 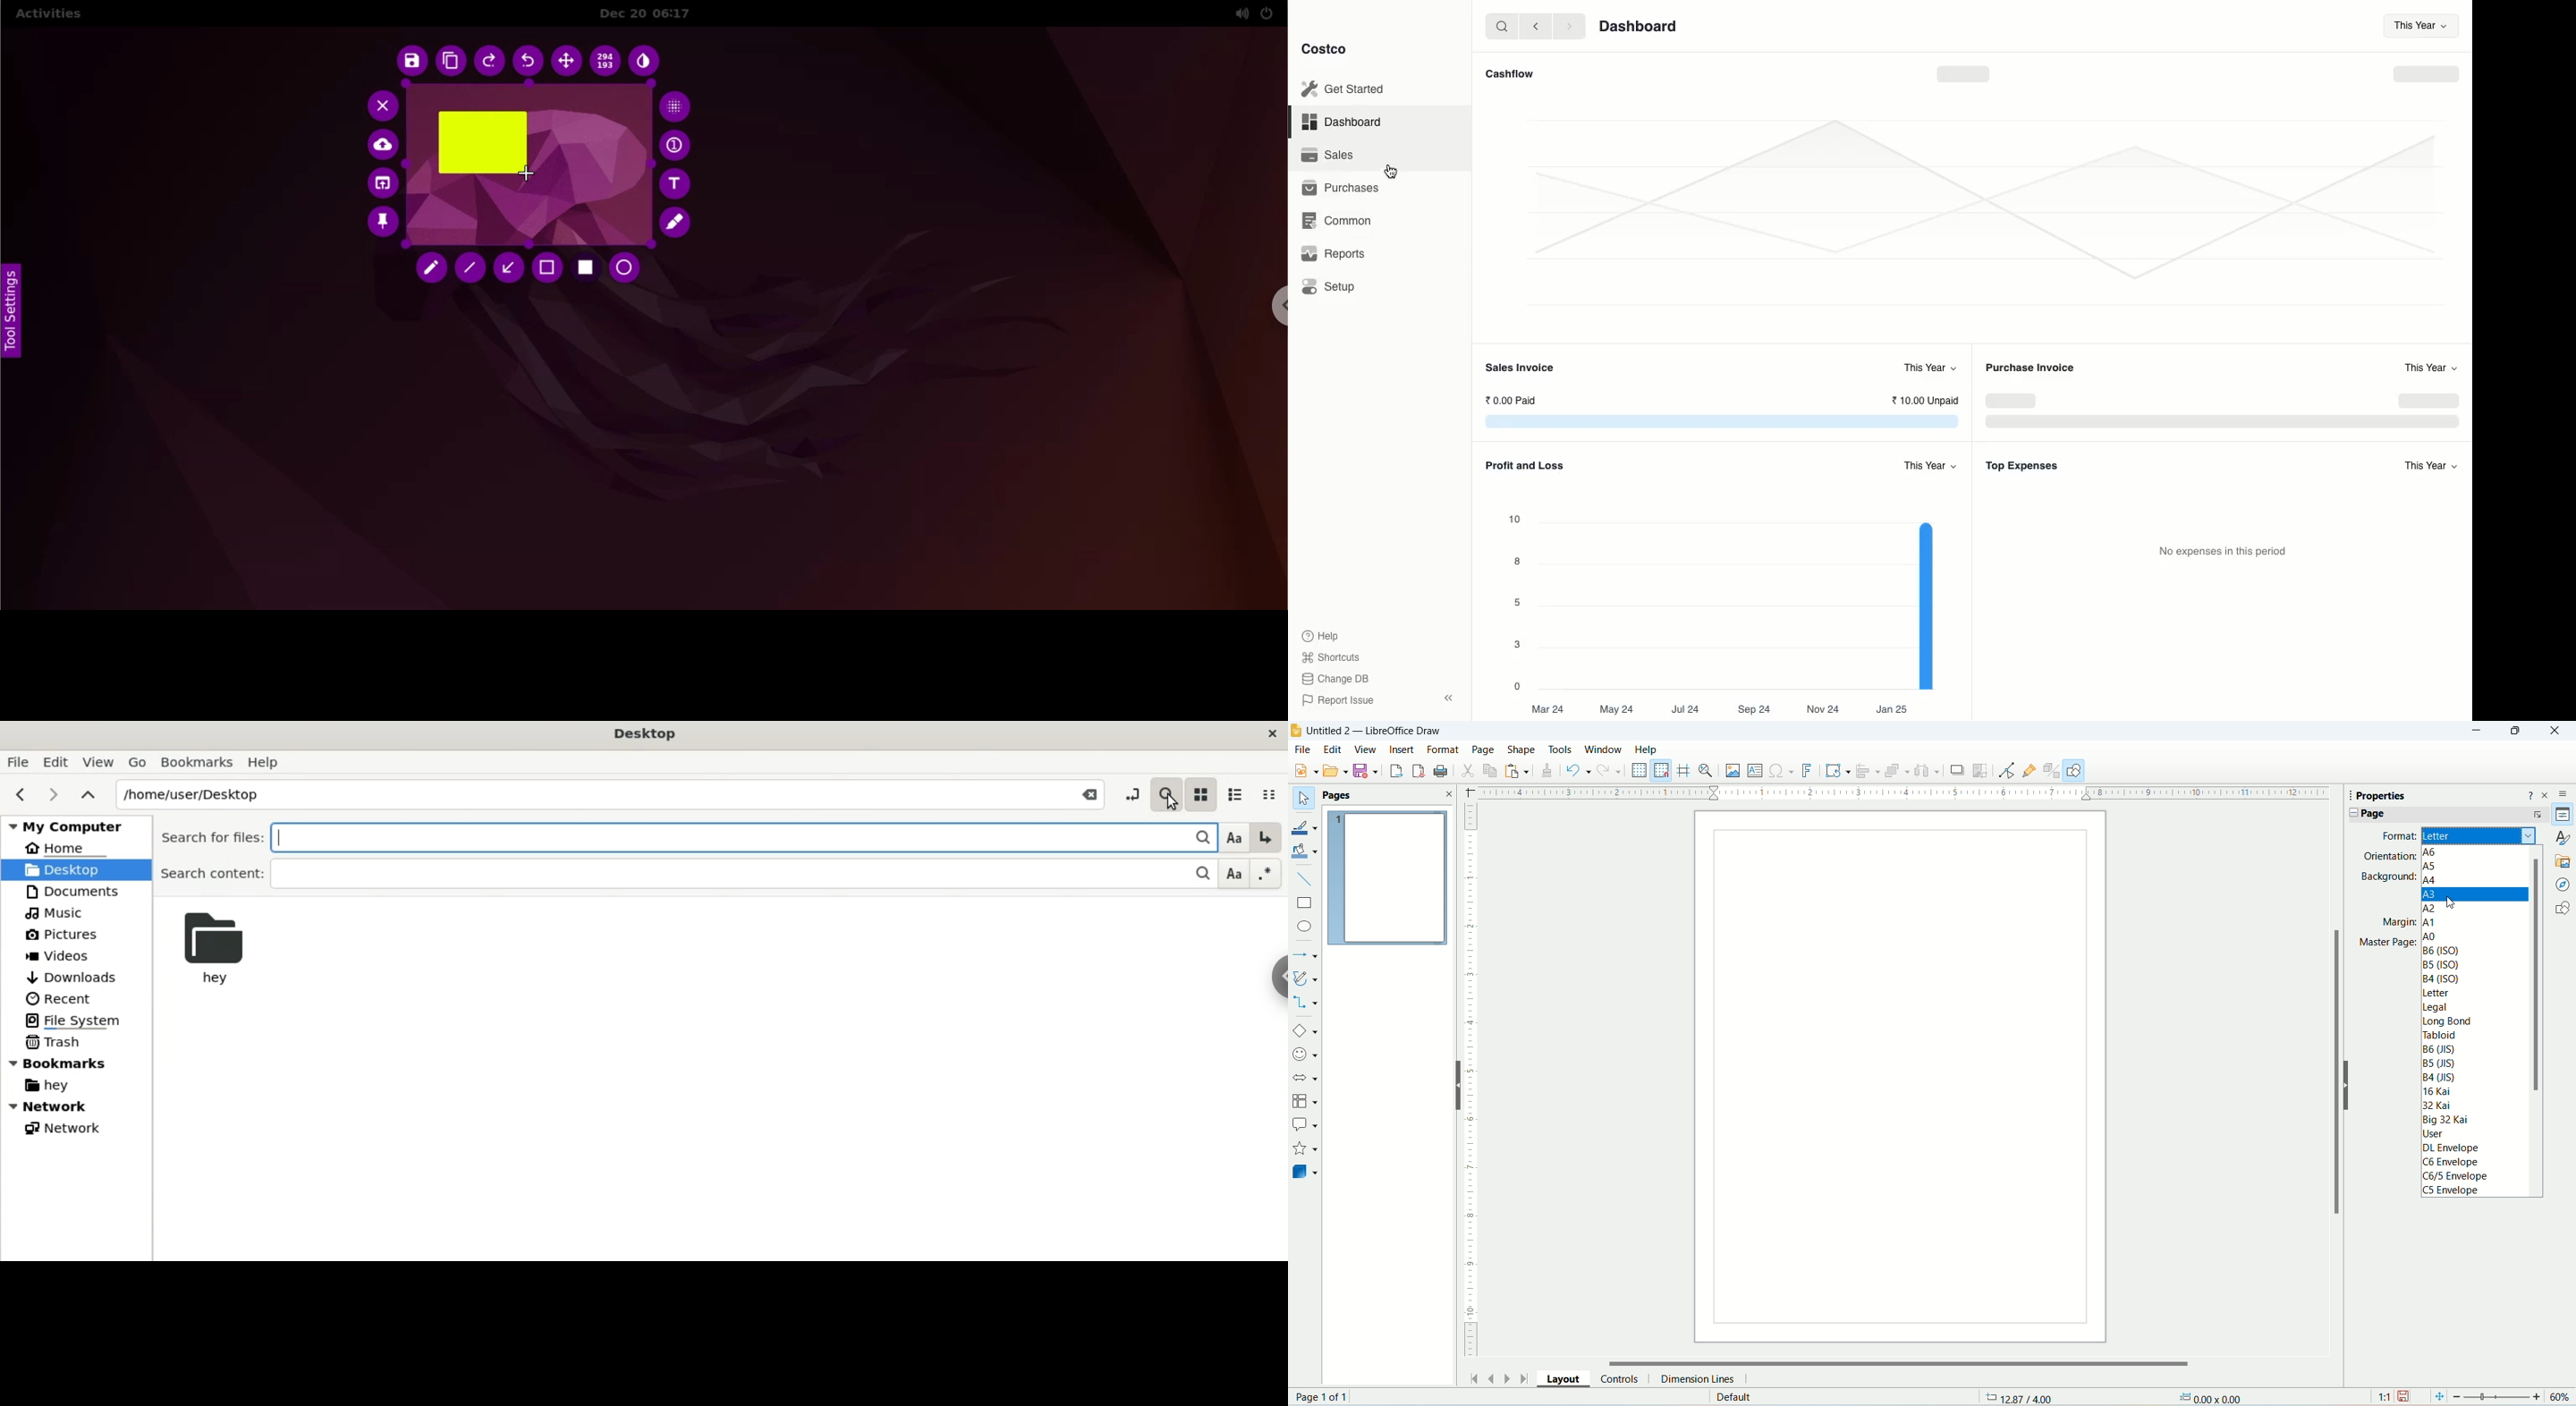 What do you see at coordinates (98, 759) in the screenshot?
I see `View` at bounding box center [98, 759].